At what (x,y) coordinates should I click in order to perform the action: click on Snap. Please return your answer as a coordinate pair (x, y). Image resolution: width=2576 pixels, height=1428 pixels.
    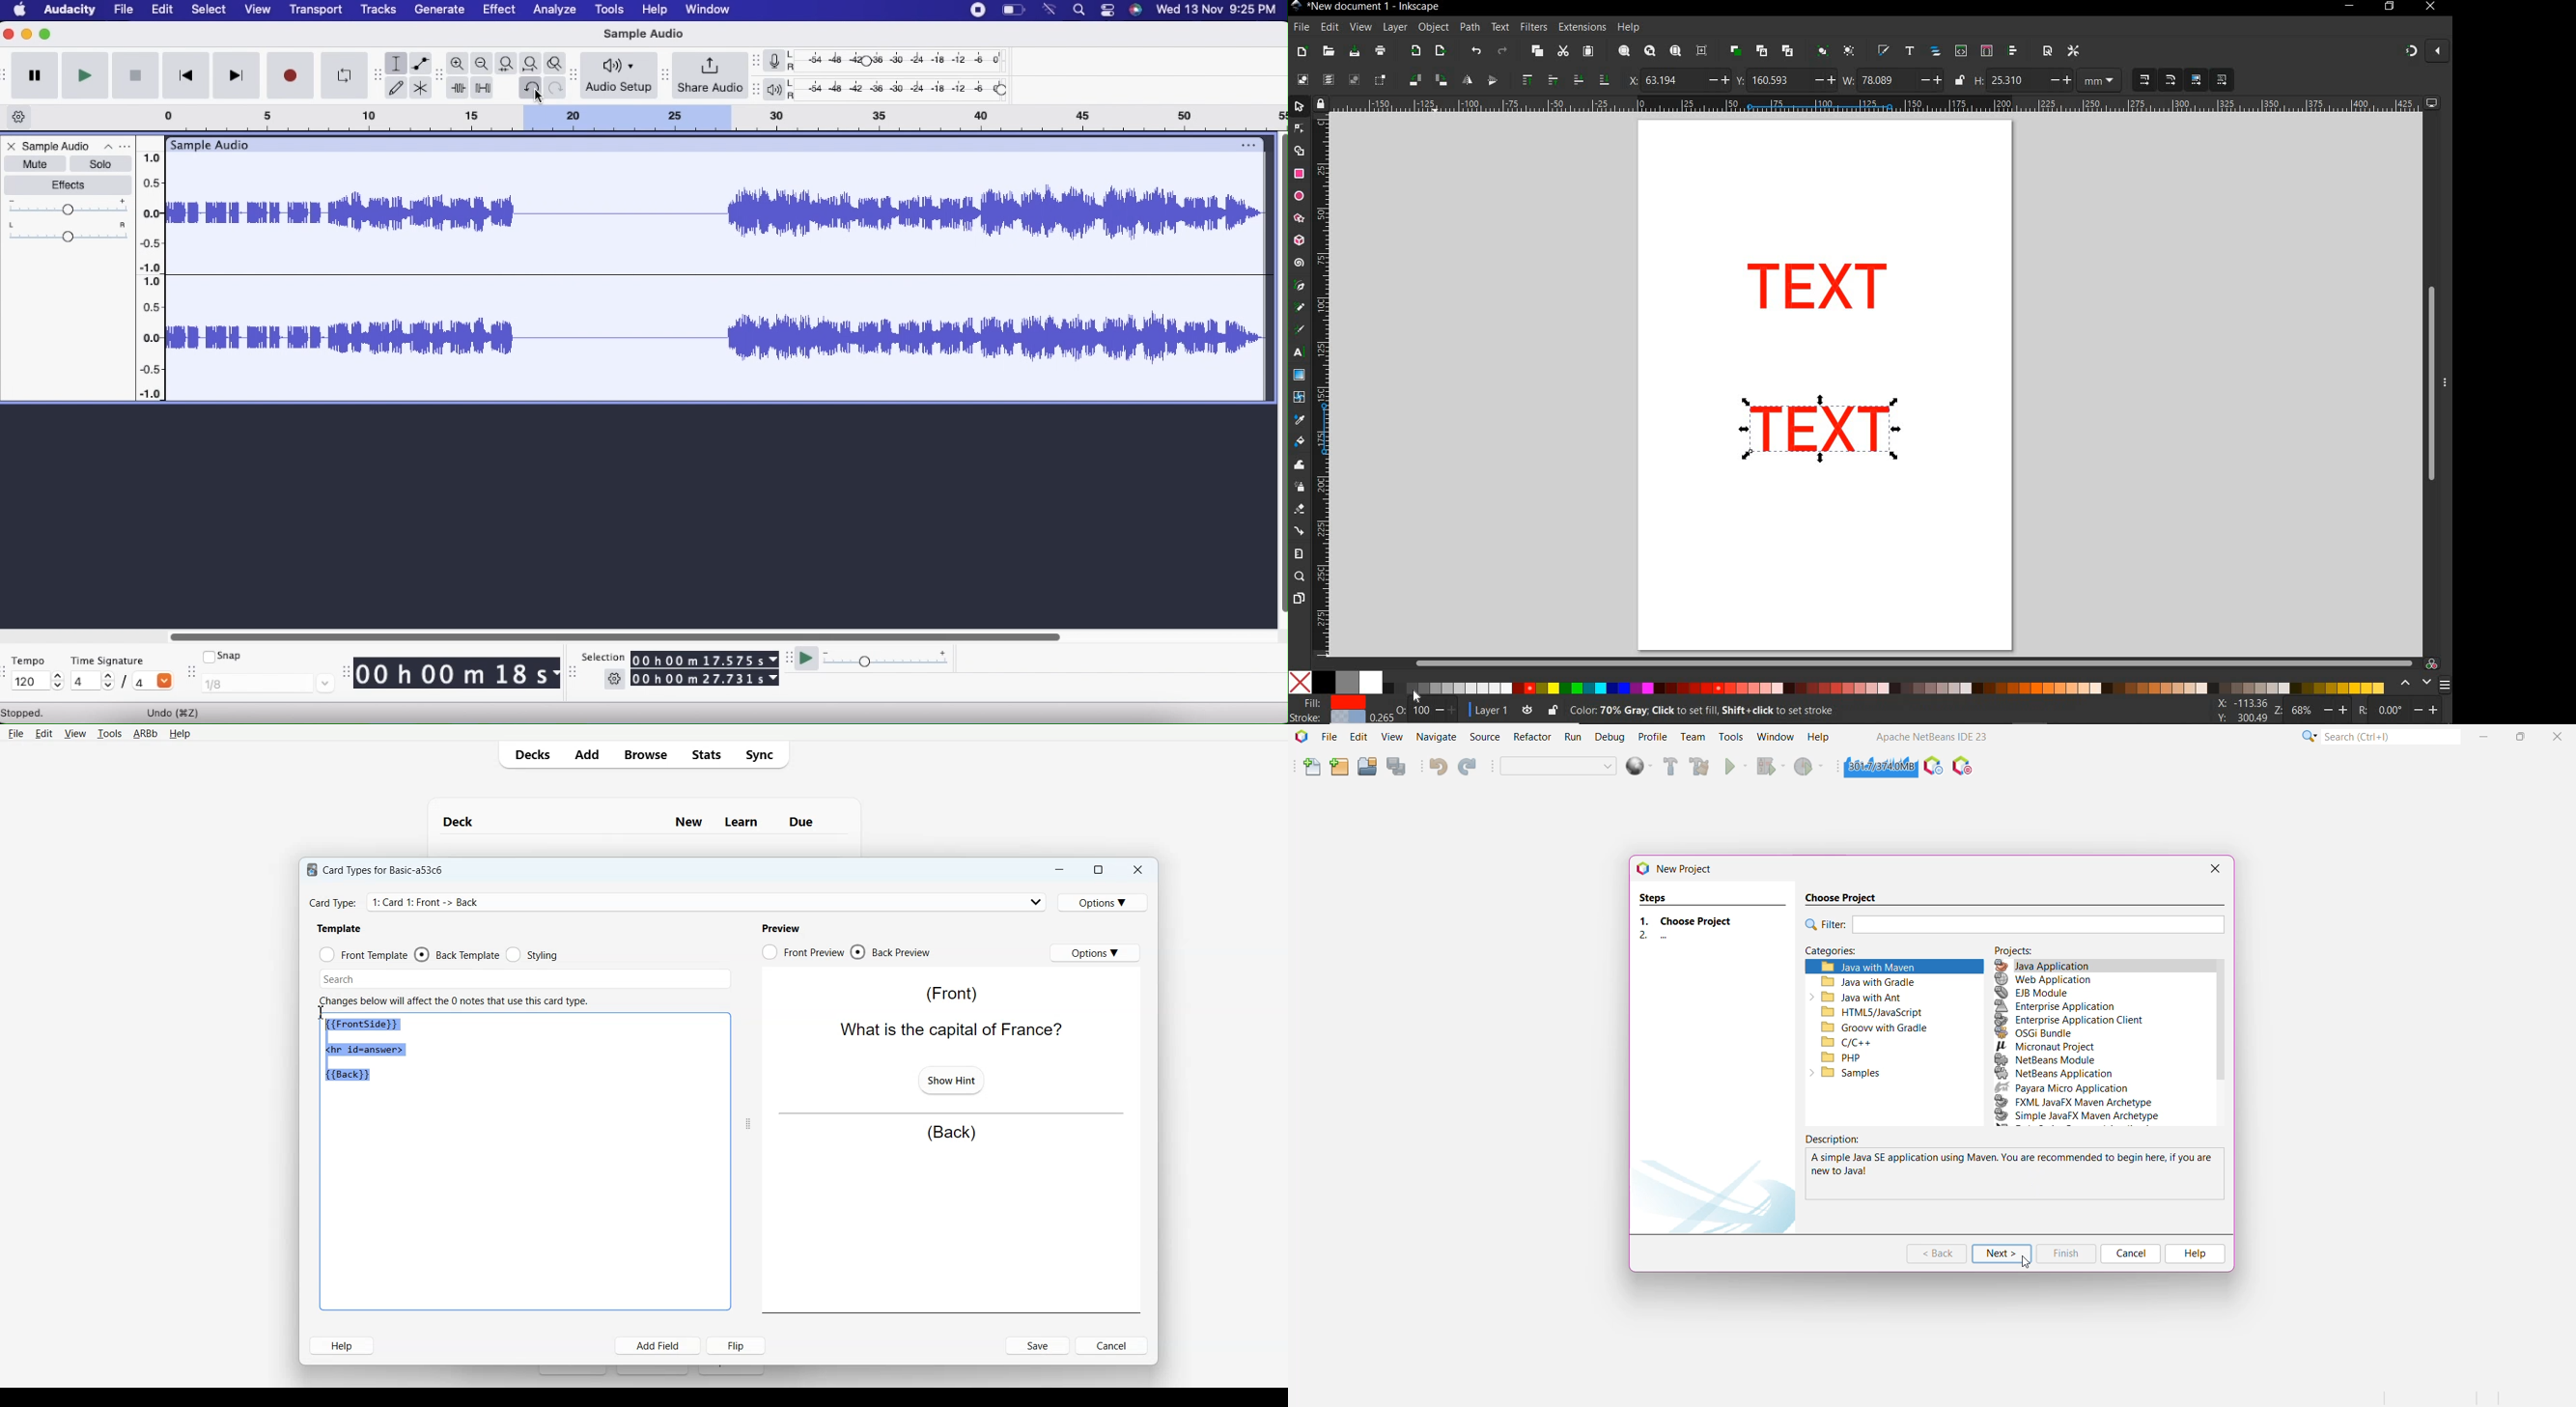
    Looking at the image, I should click on (221, 656).